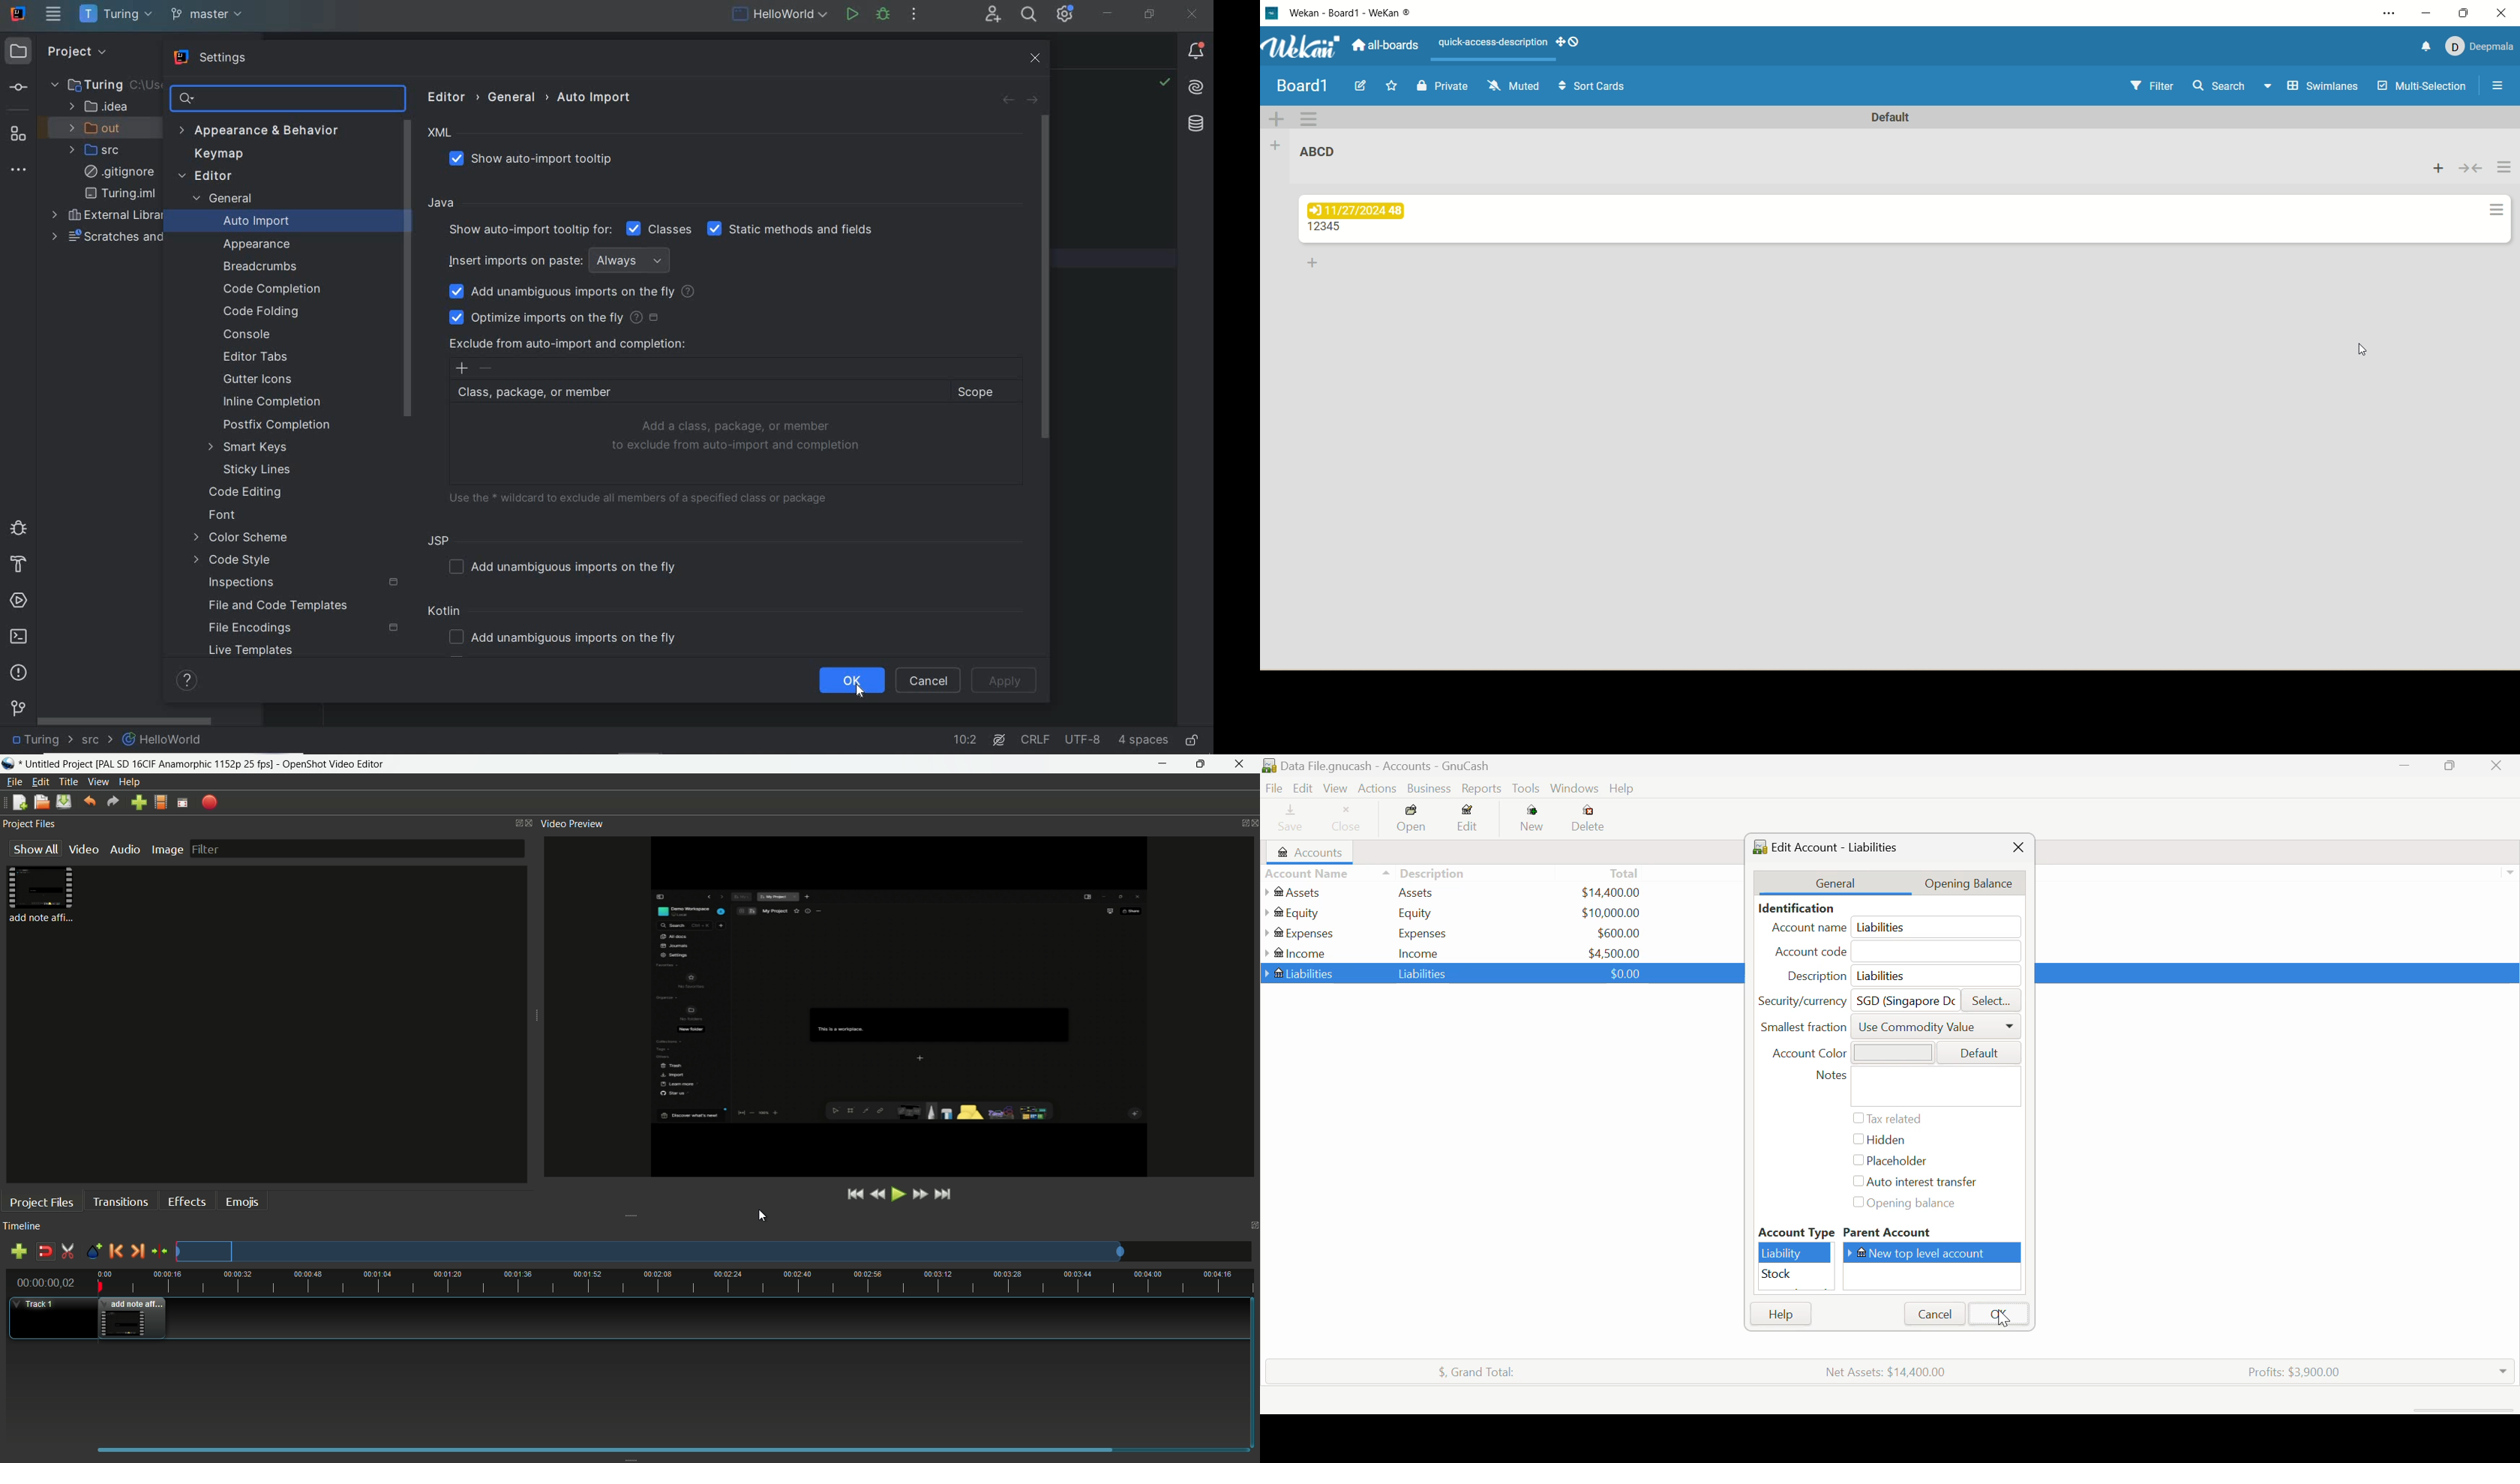 The width and height of the screenshot is (2520, 1484). Describe the element at coordinates (568, 567) in the screenshot. I see `ADD UNAMBIGUOUS IMPORTS ON THE FLY` at that location.